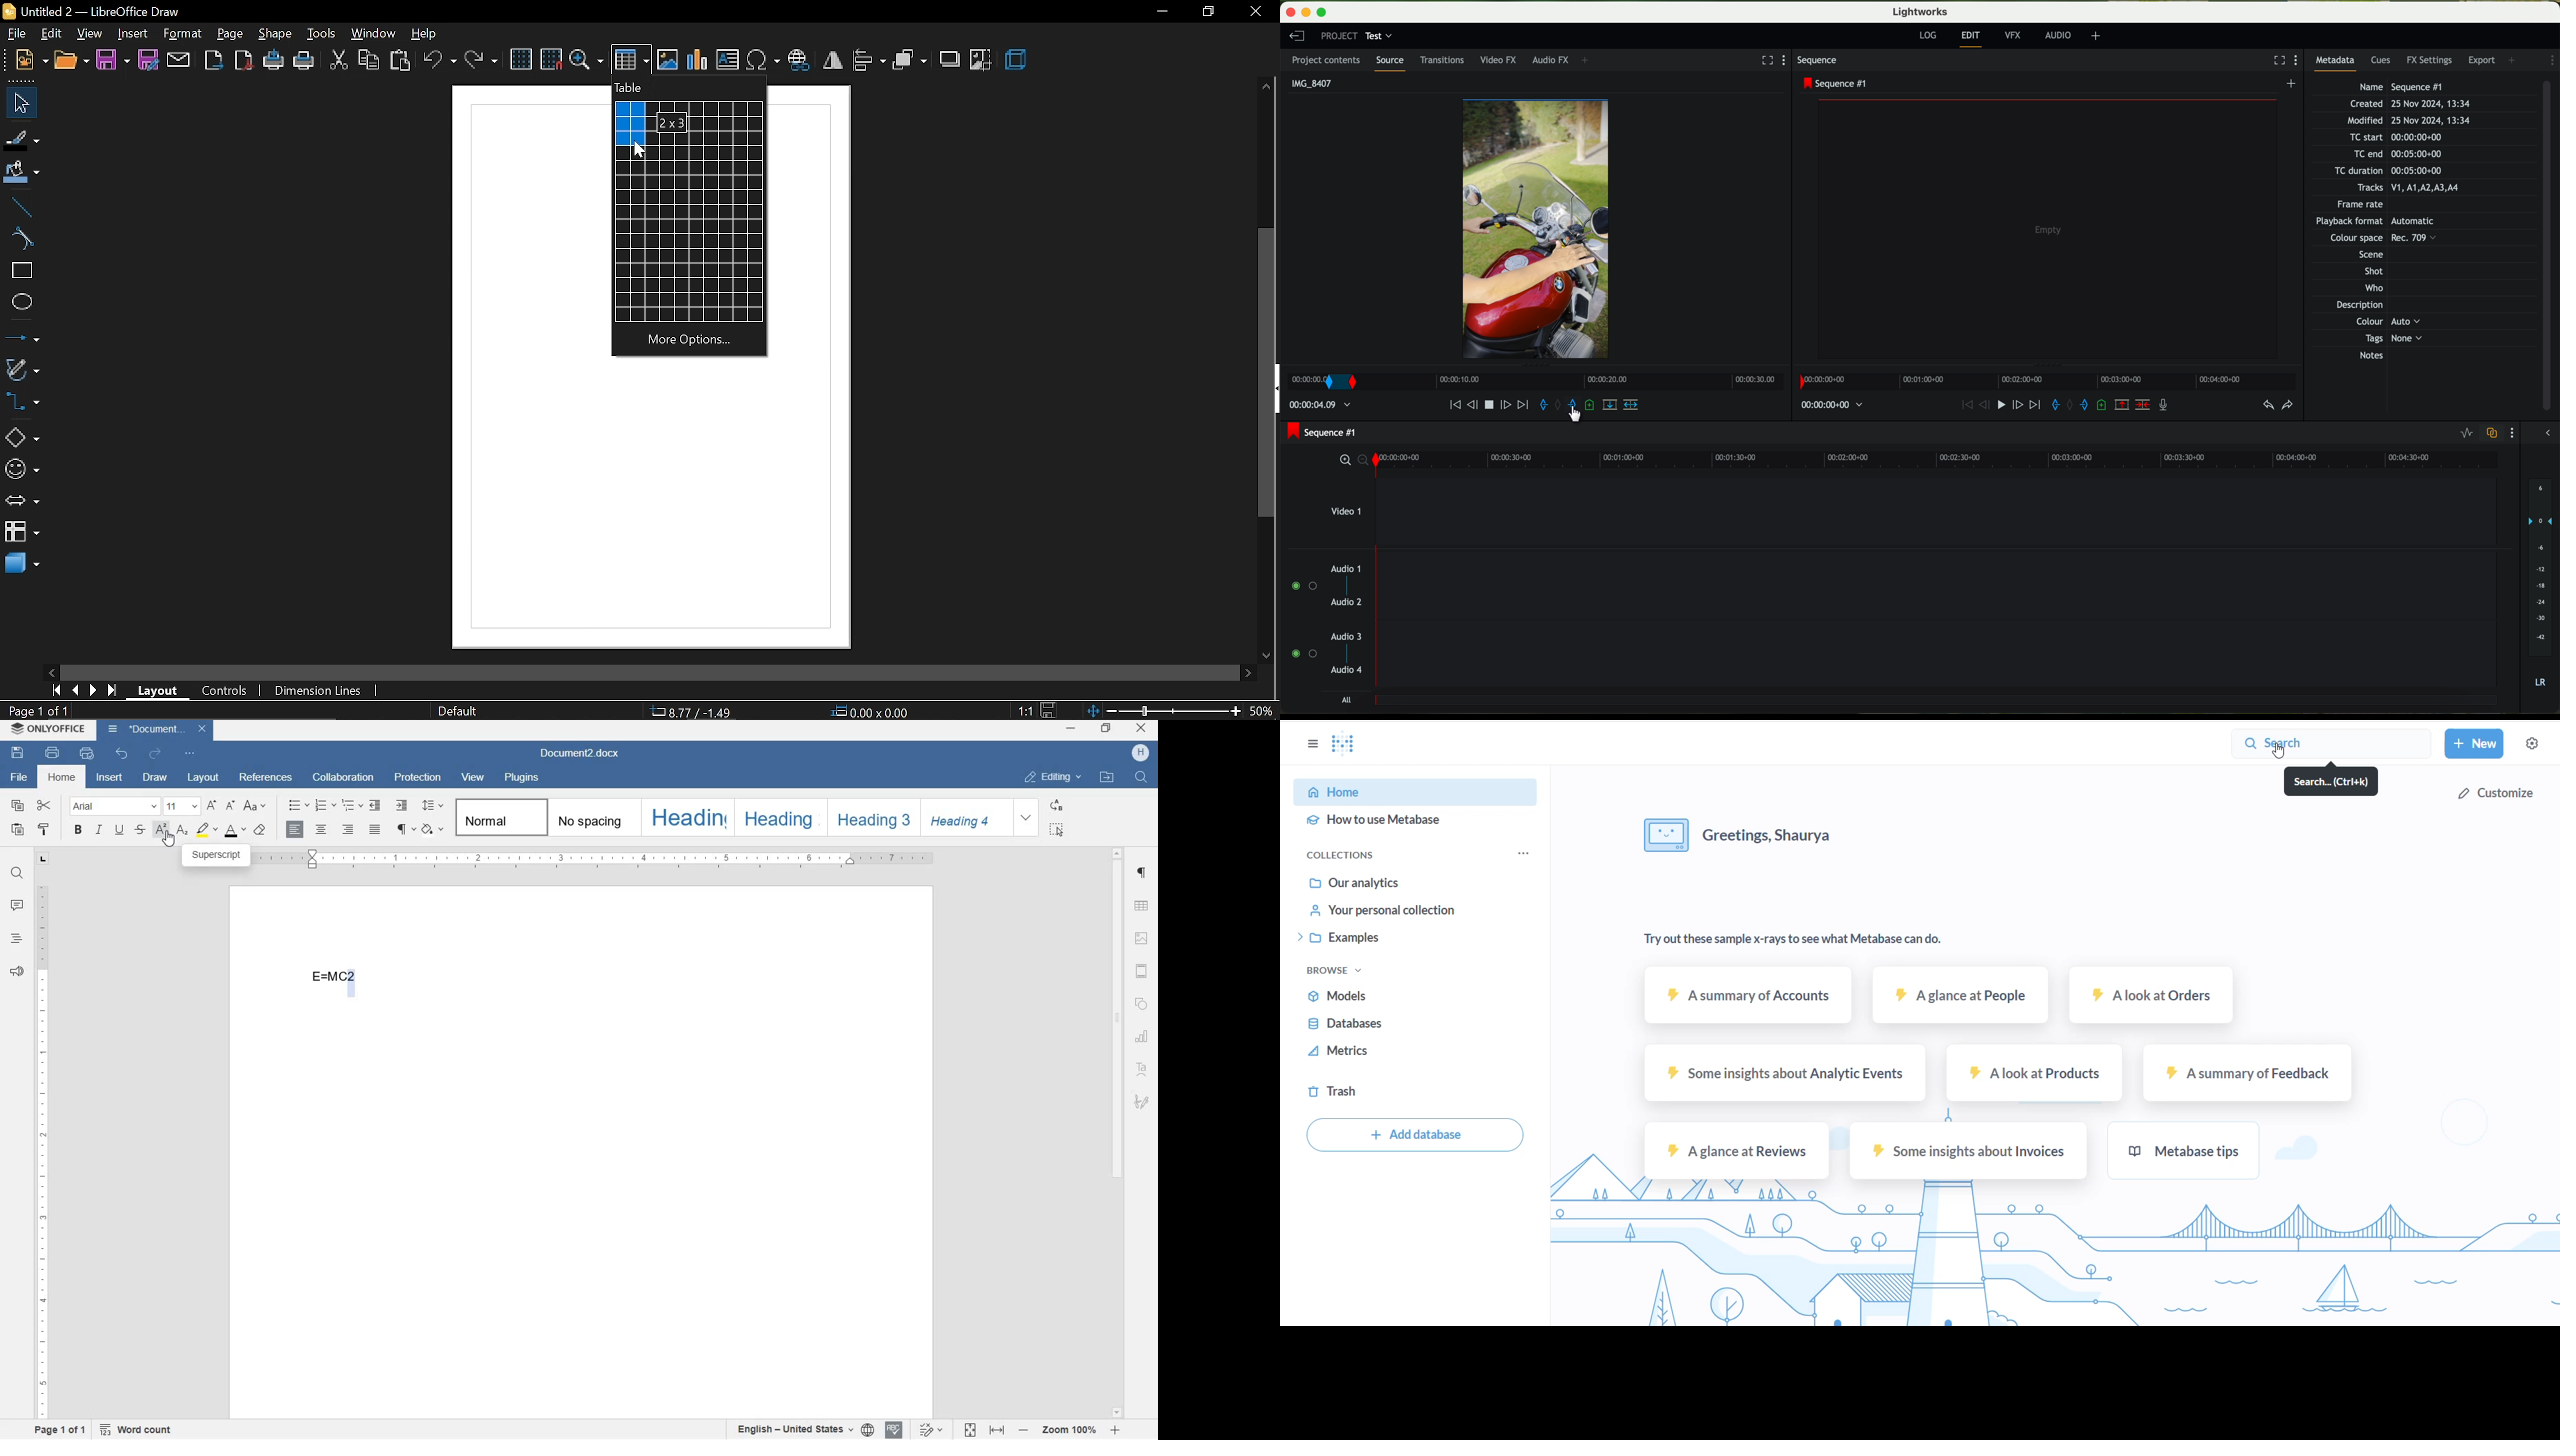 The width and height of the screenshot is (2576, 1456). I want to click on export, so click(214, 61).